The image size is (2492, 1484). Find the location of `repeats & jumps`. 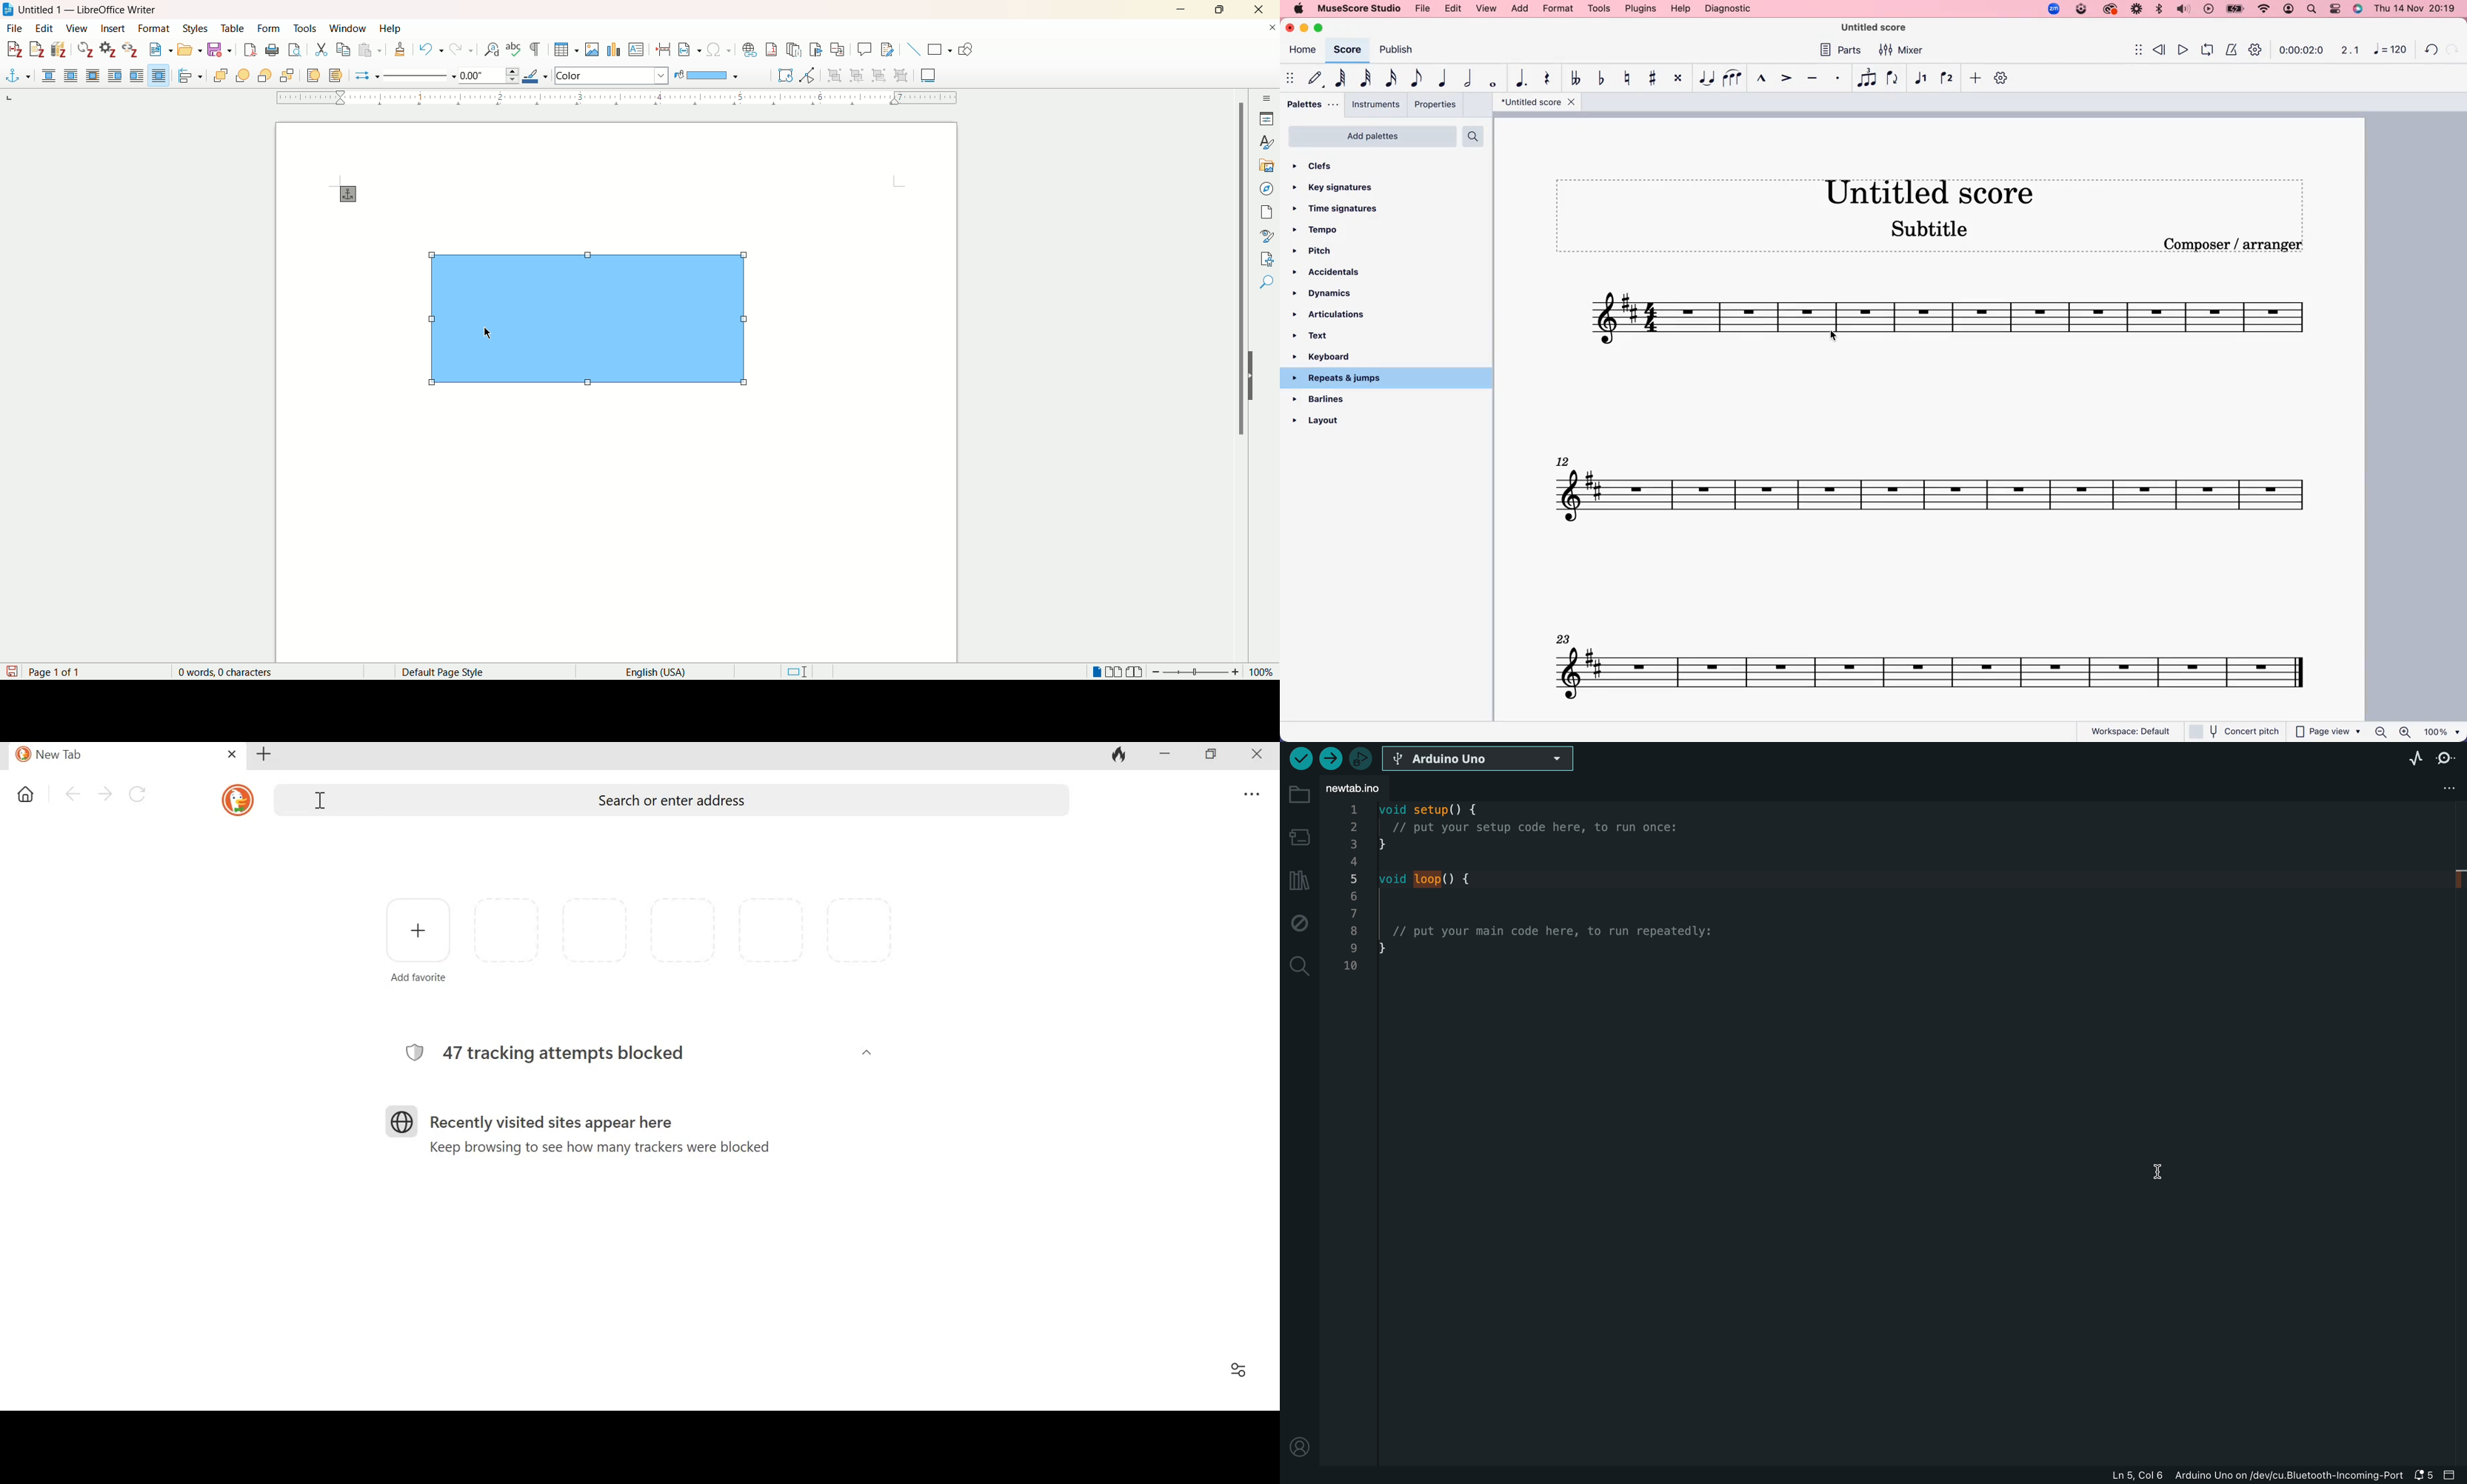

repeats & jumps is located at coordinates (1345, 379).